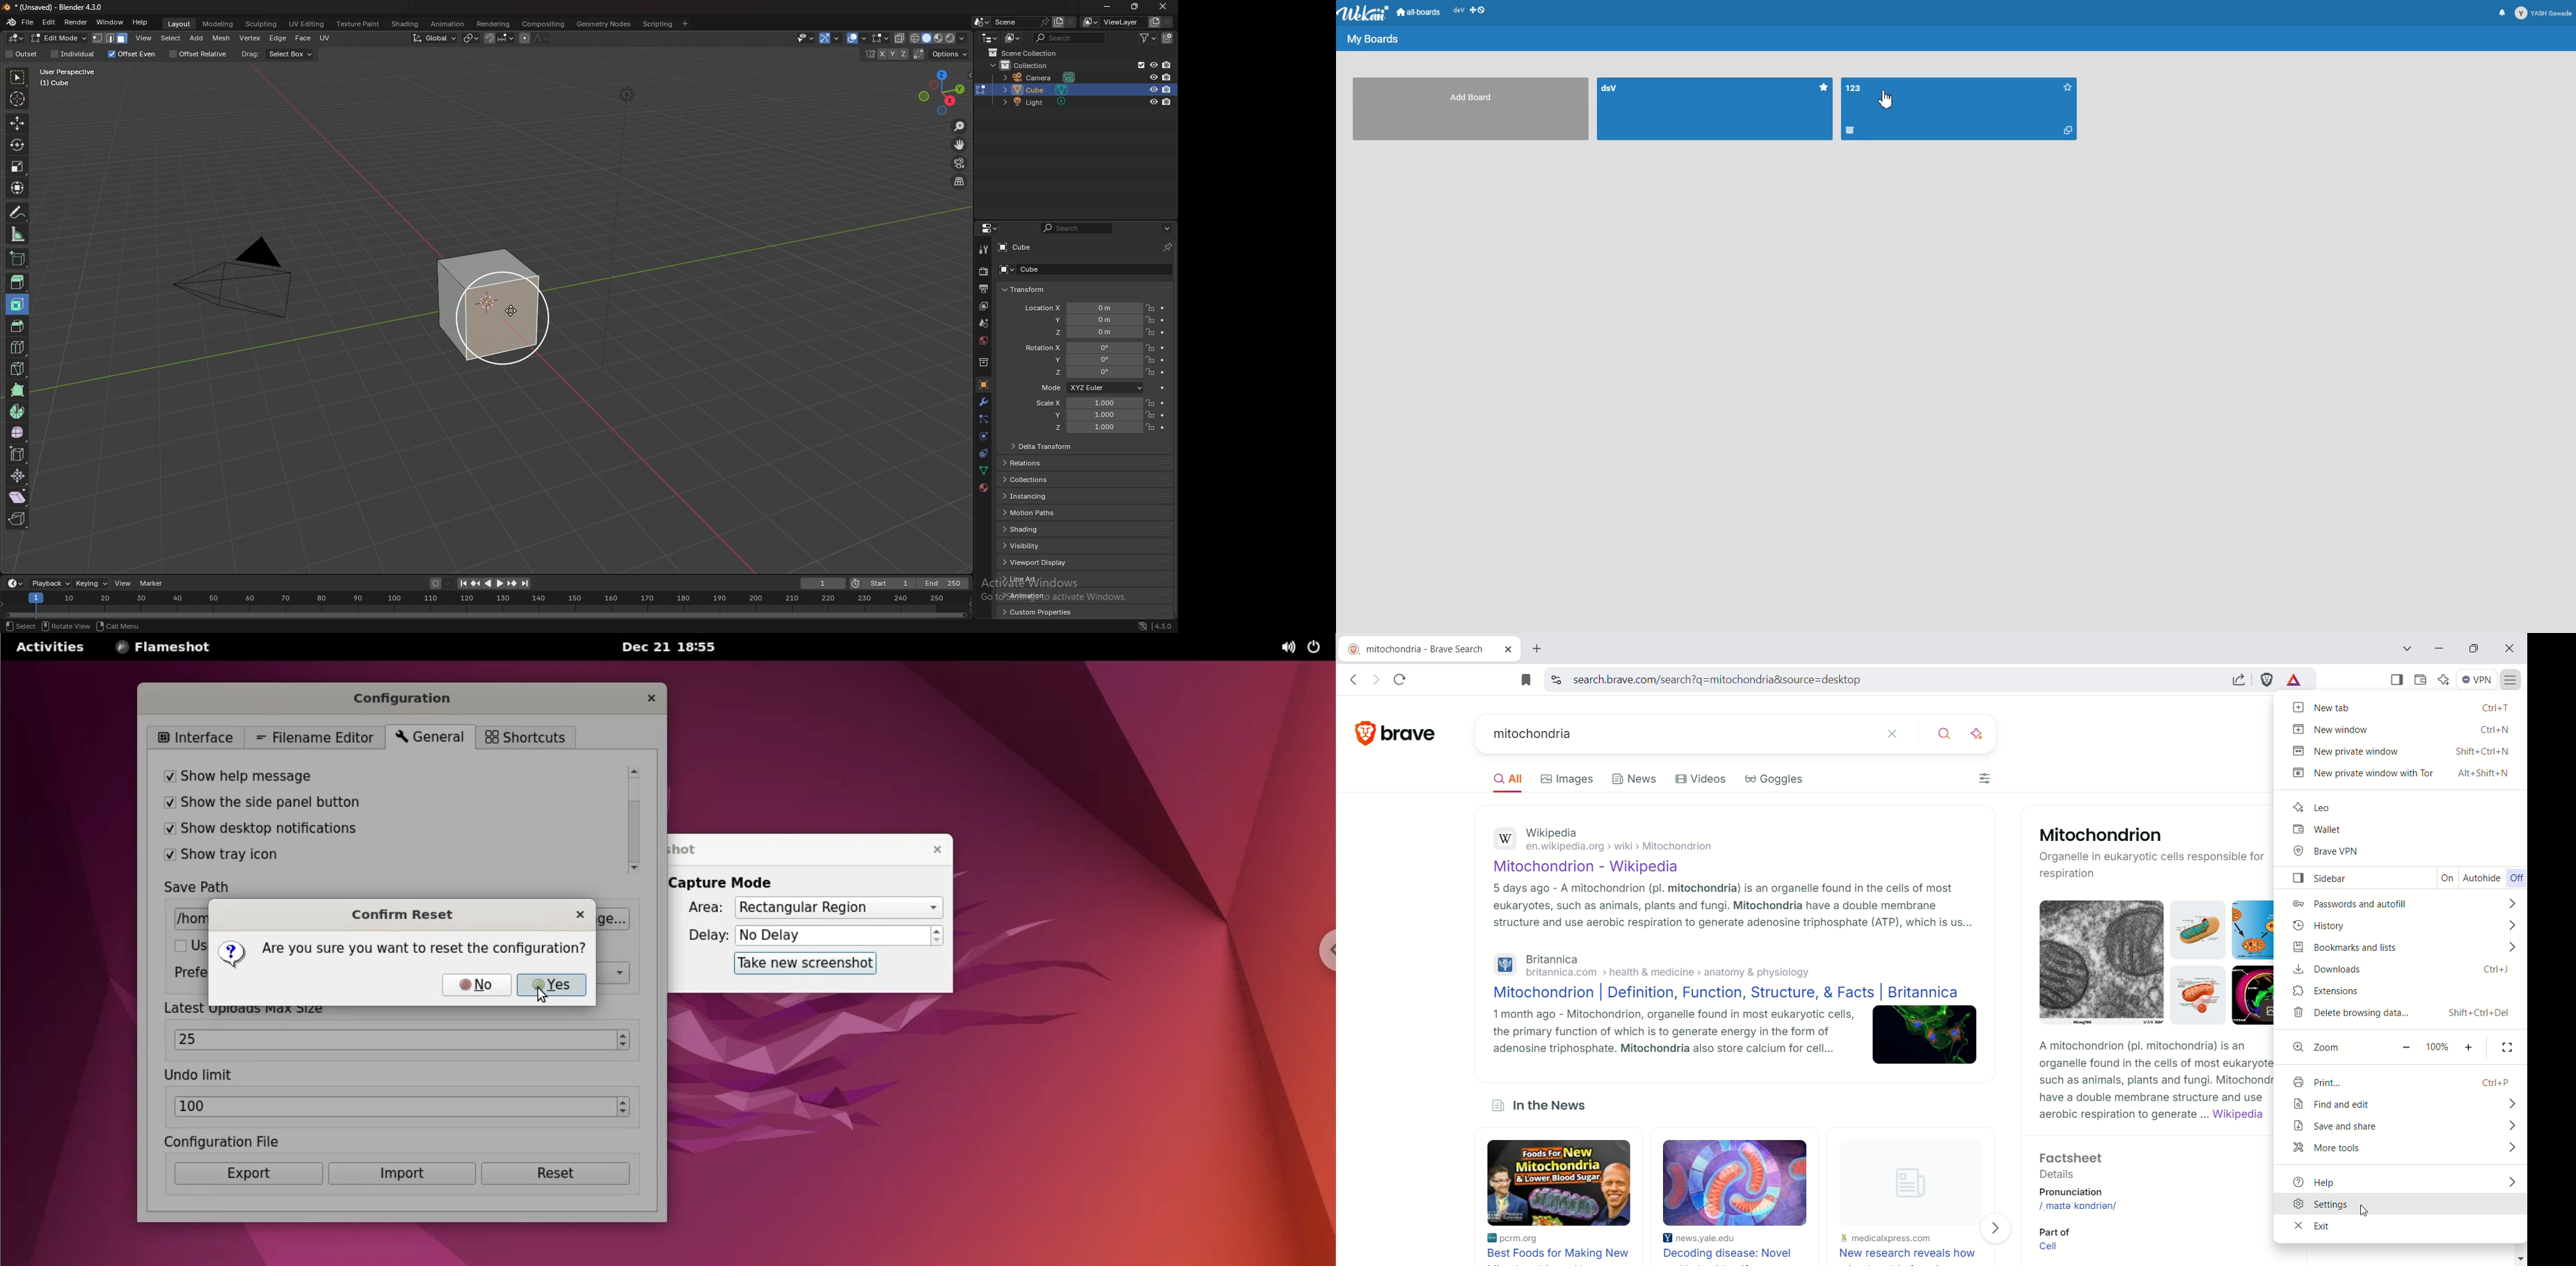  What do you see at coordinates (249, 38) in the screenshot?
I see `vertex` at bounding box center [249, 38].